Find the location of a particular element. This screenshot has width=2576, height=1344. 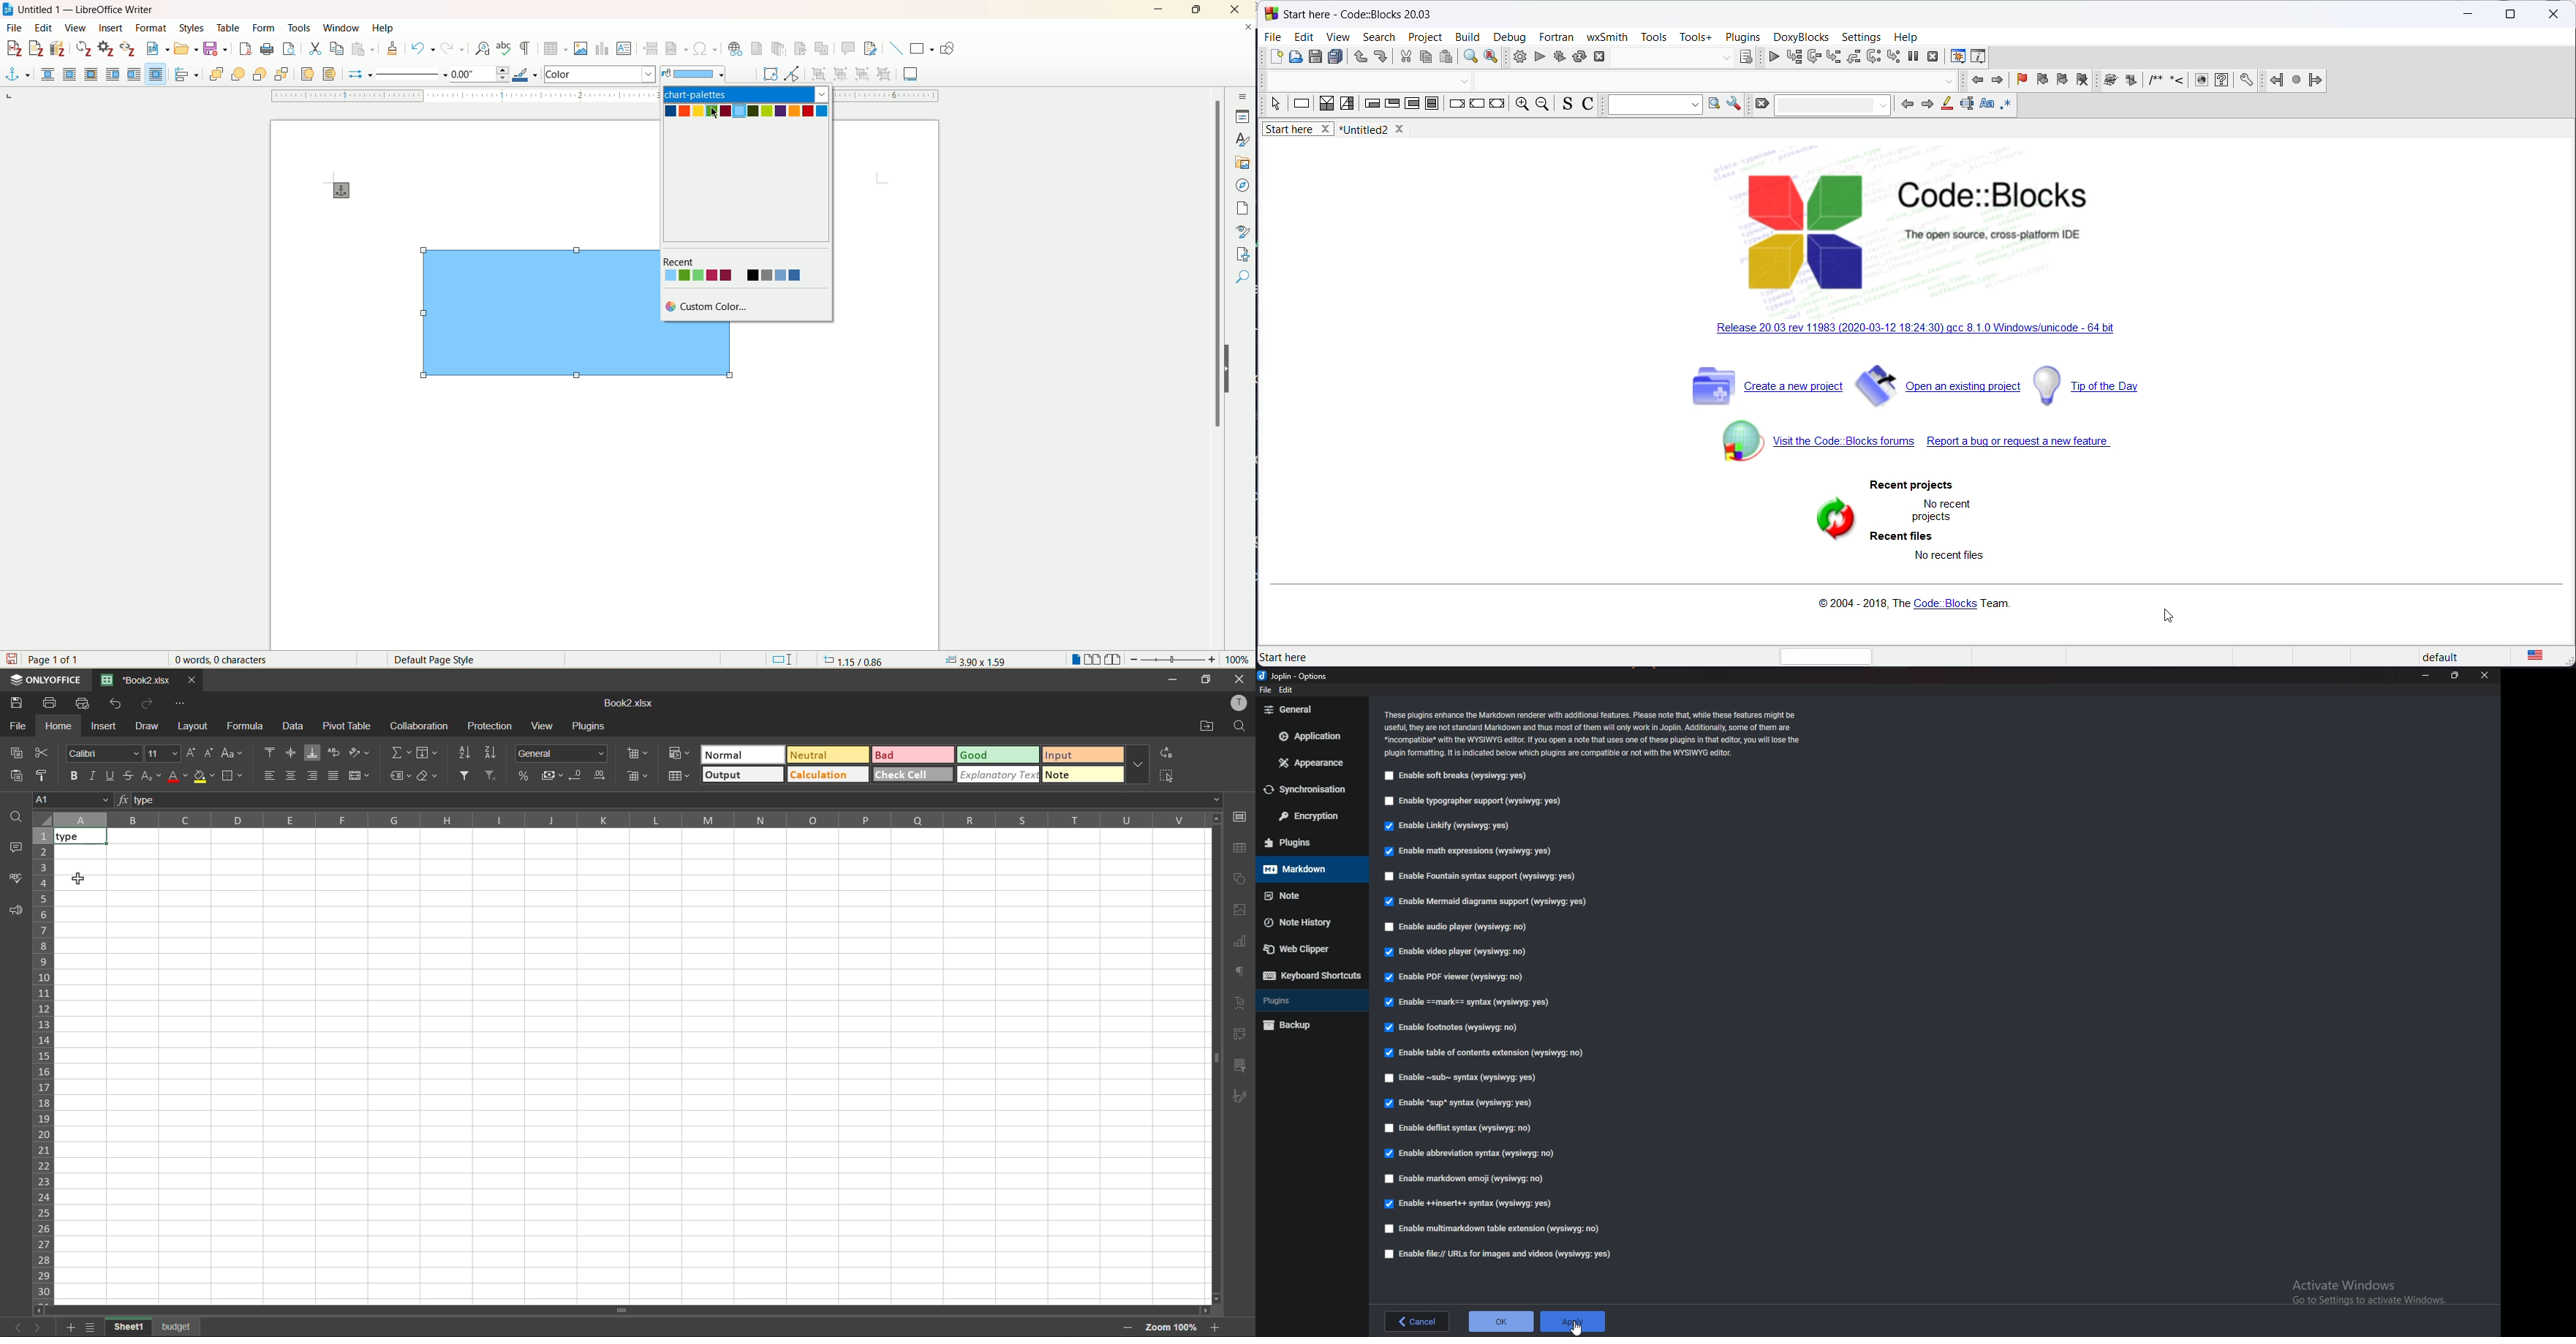

after is located at coordinates (135, 74).